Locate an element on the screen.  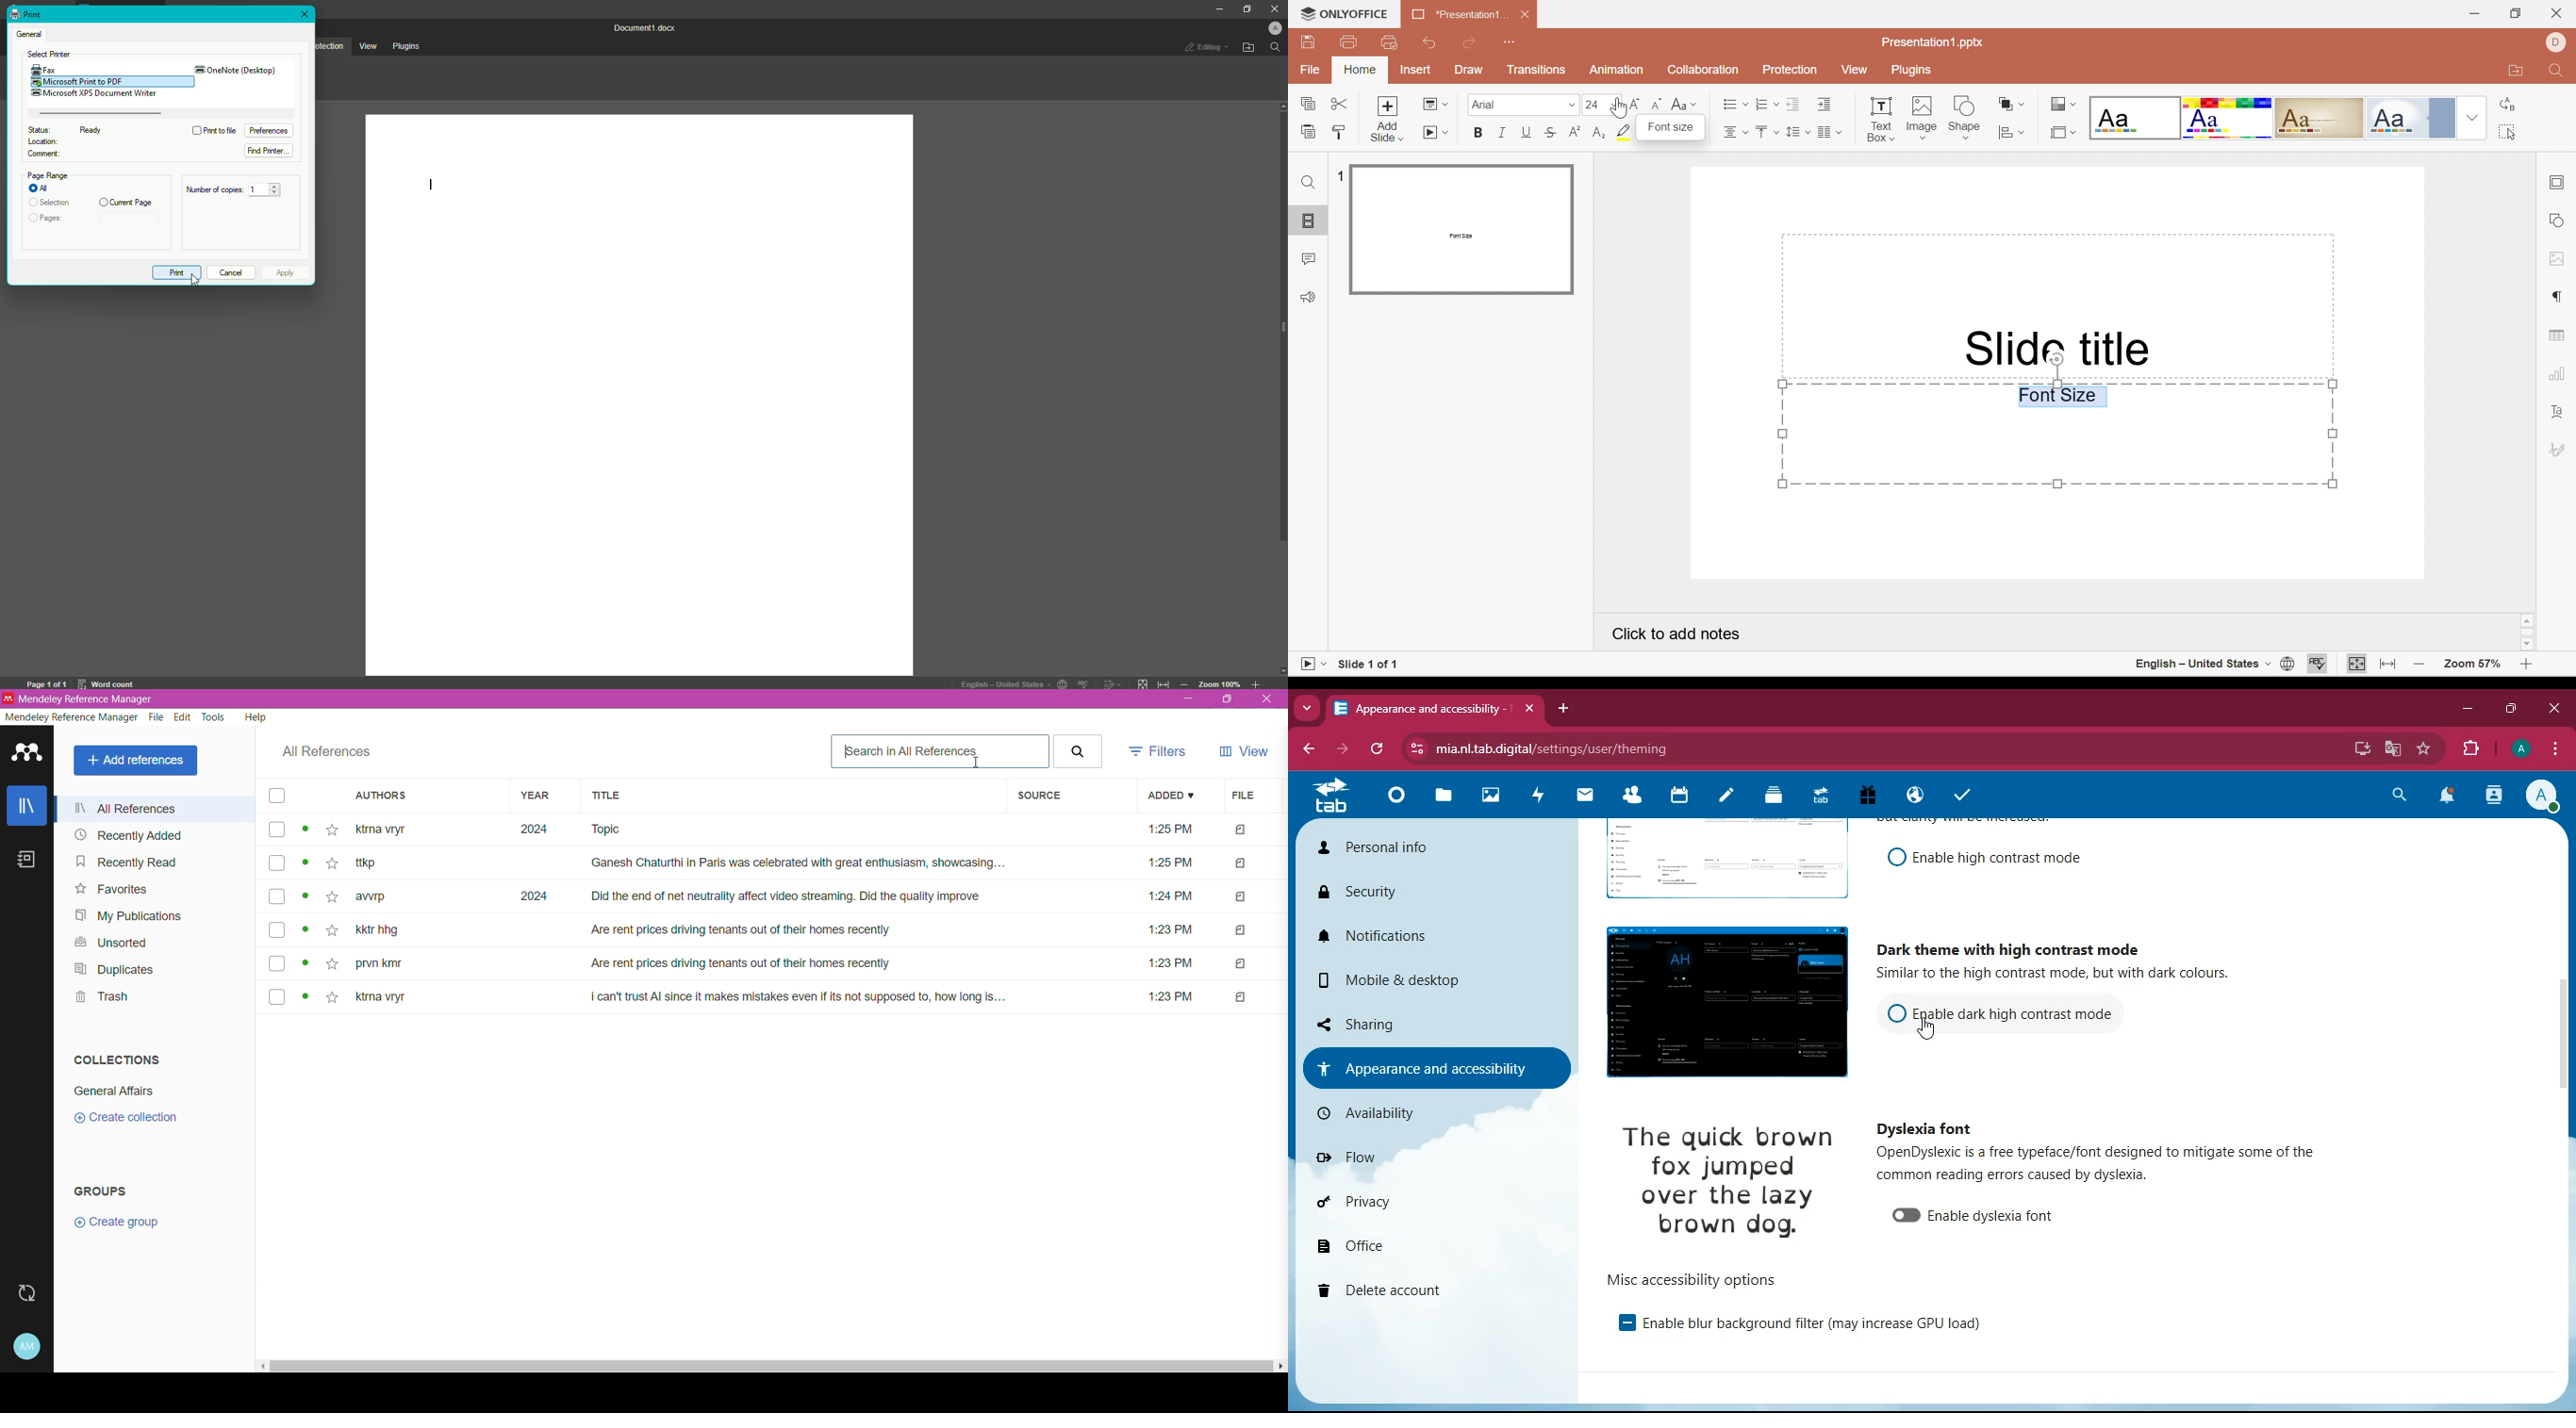
Minimize is located at coordinates (1216, 9).